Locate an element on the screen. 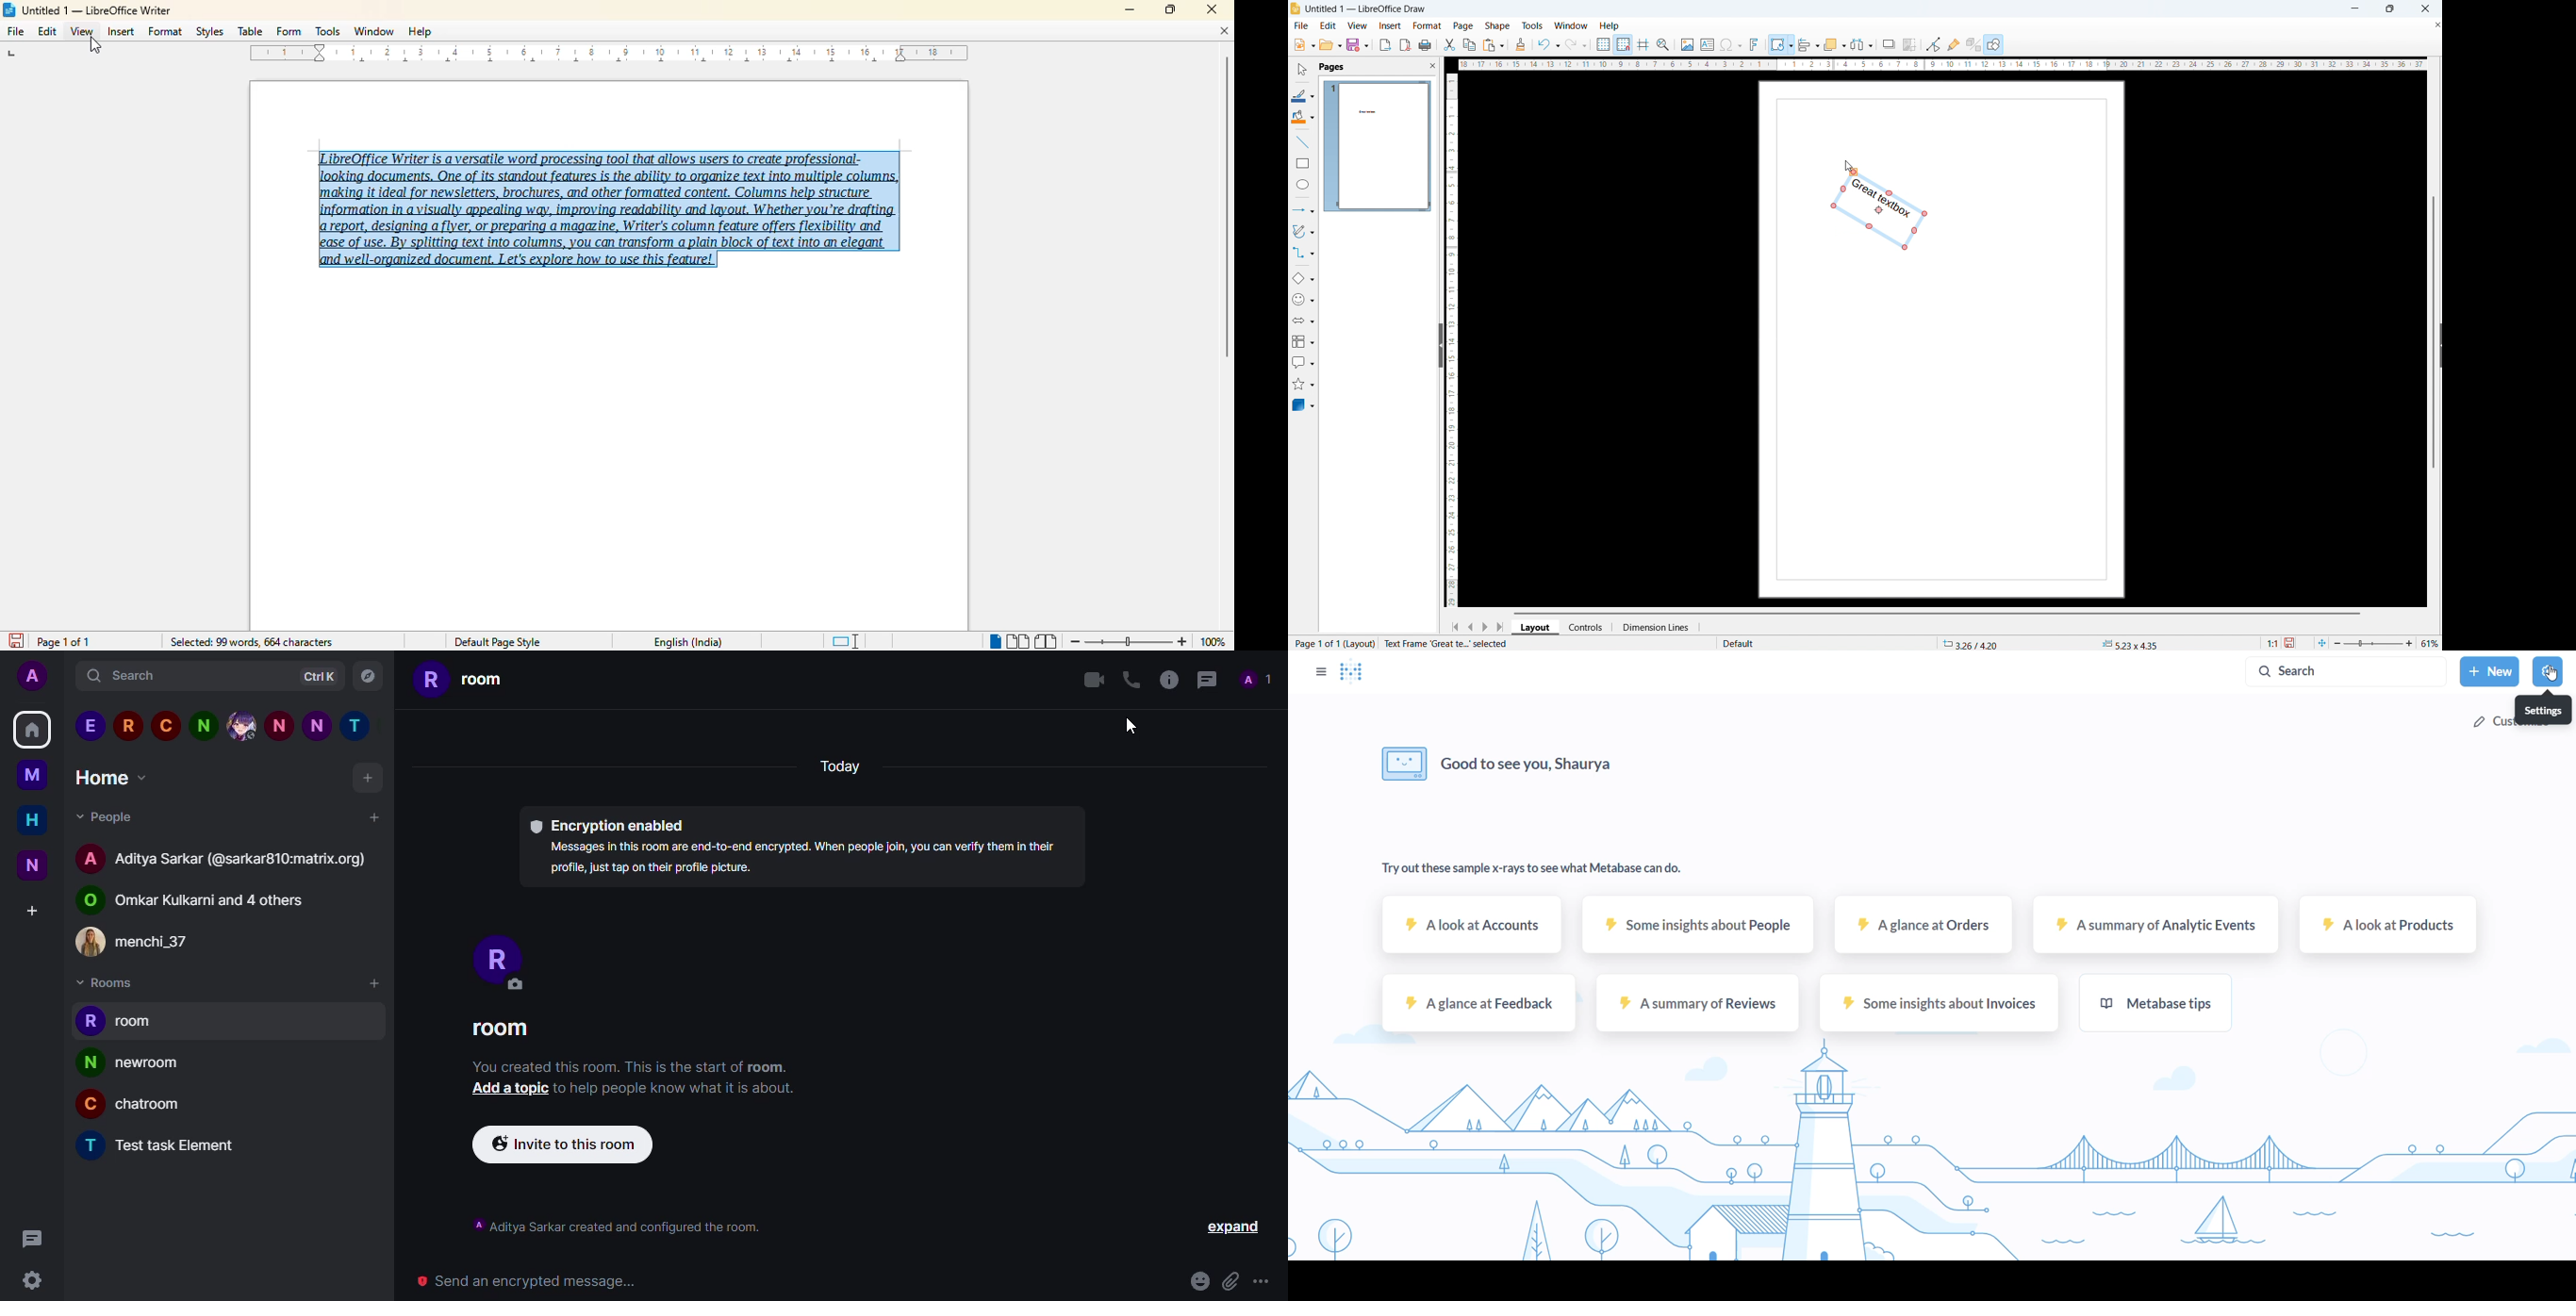 The image size is (2576, 1316). form is located at coordinates (289, 31).